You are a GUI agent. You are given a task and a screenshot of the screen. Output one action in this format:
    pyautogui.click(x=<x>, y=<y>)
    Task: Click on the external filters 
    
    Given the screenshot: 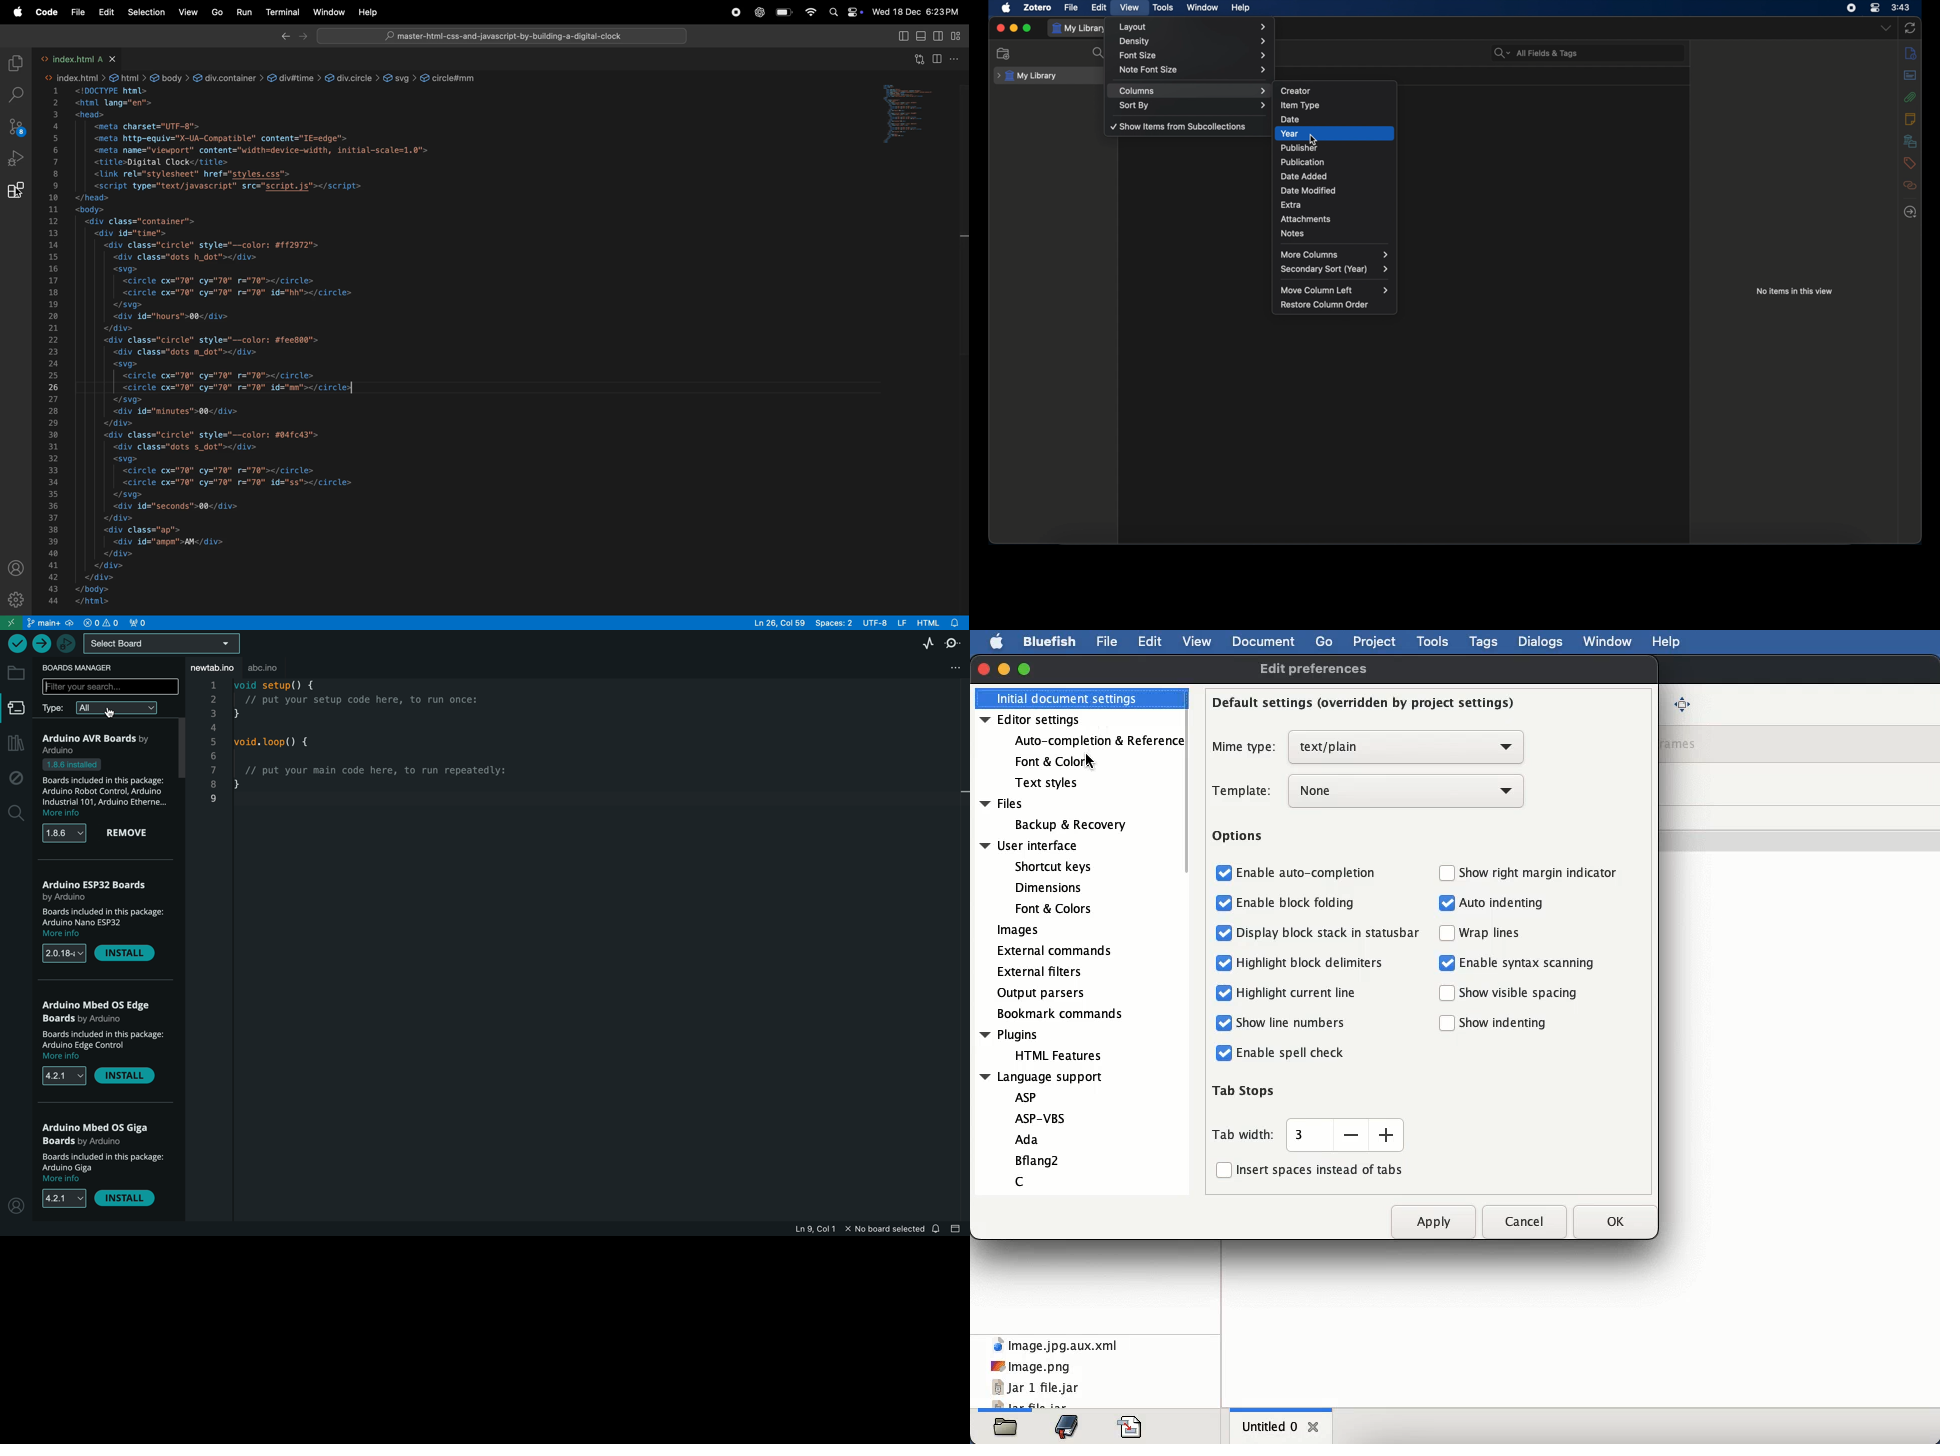 What is the action you would take?
    pyautogui.click(x=1040, y=972)
    